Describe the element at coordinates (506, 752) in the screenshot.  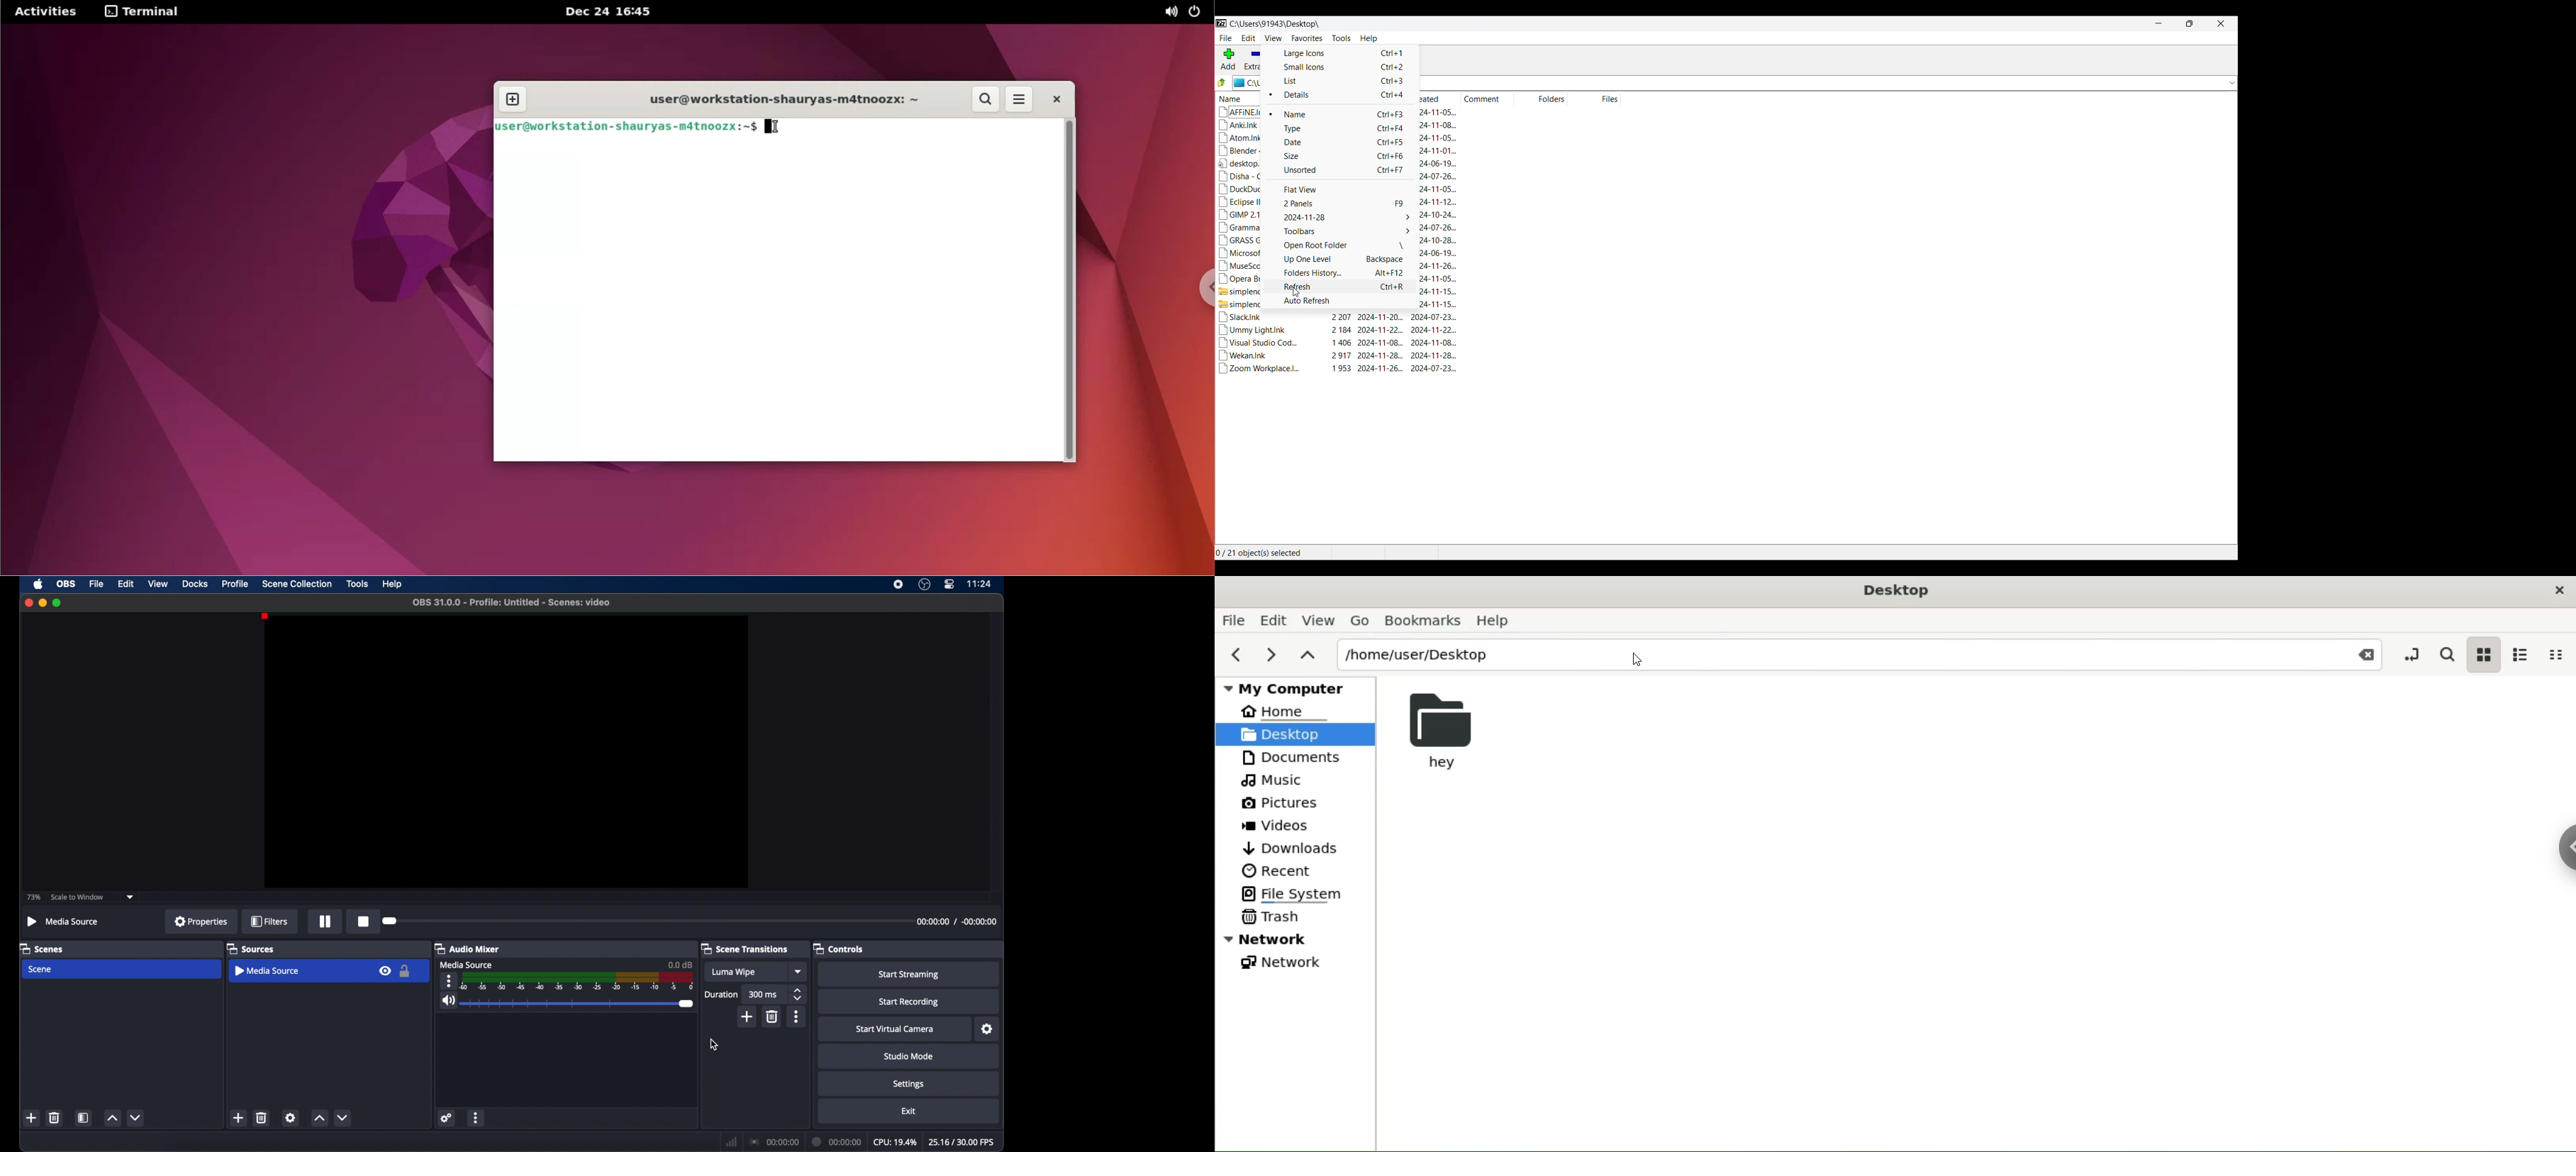
I see `preview` at that location.